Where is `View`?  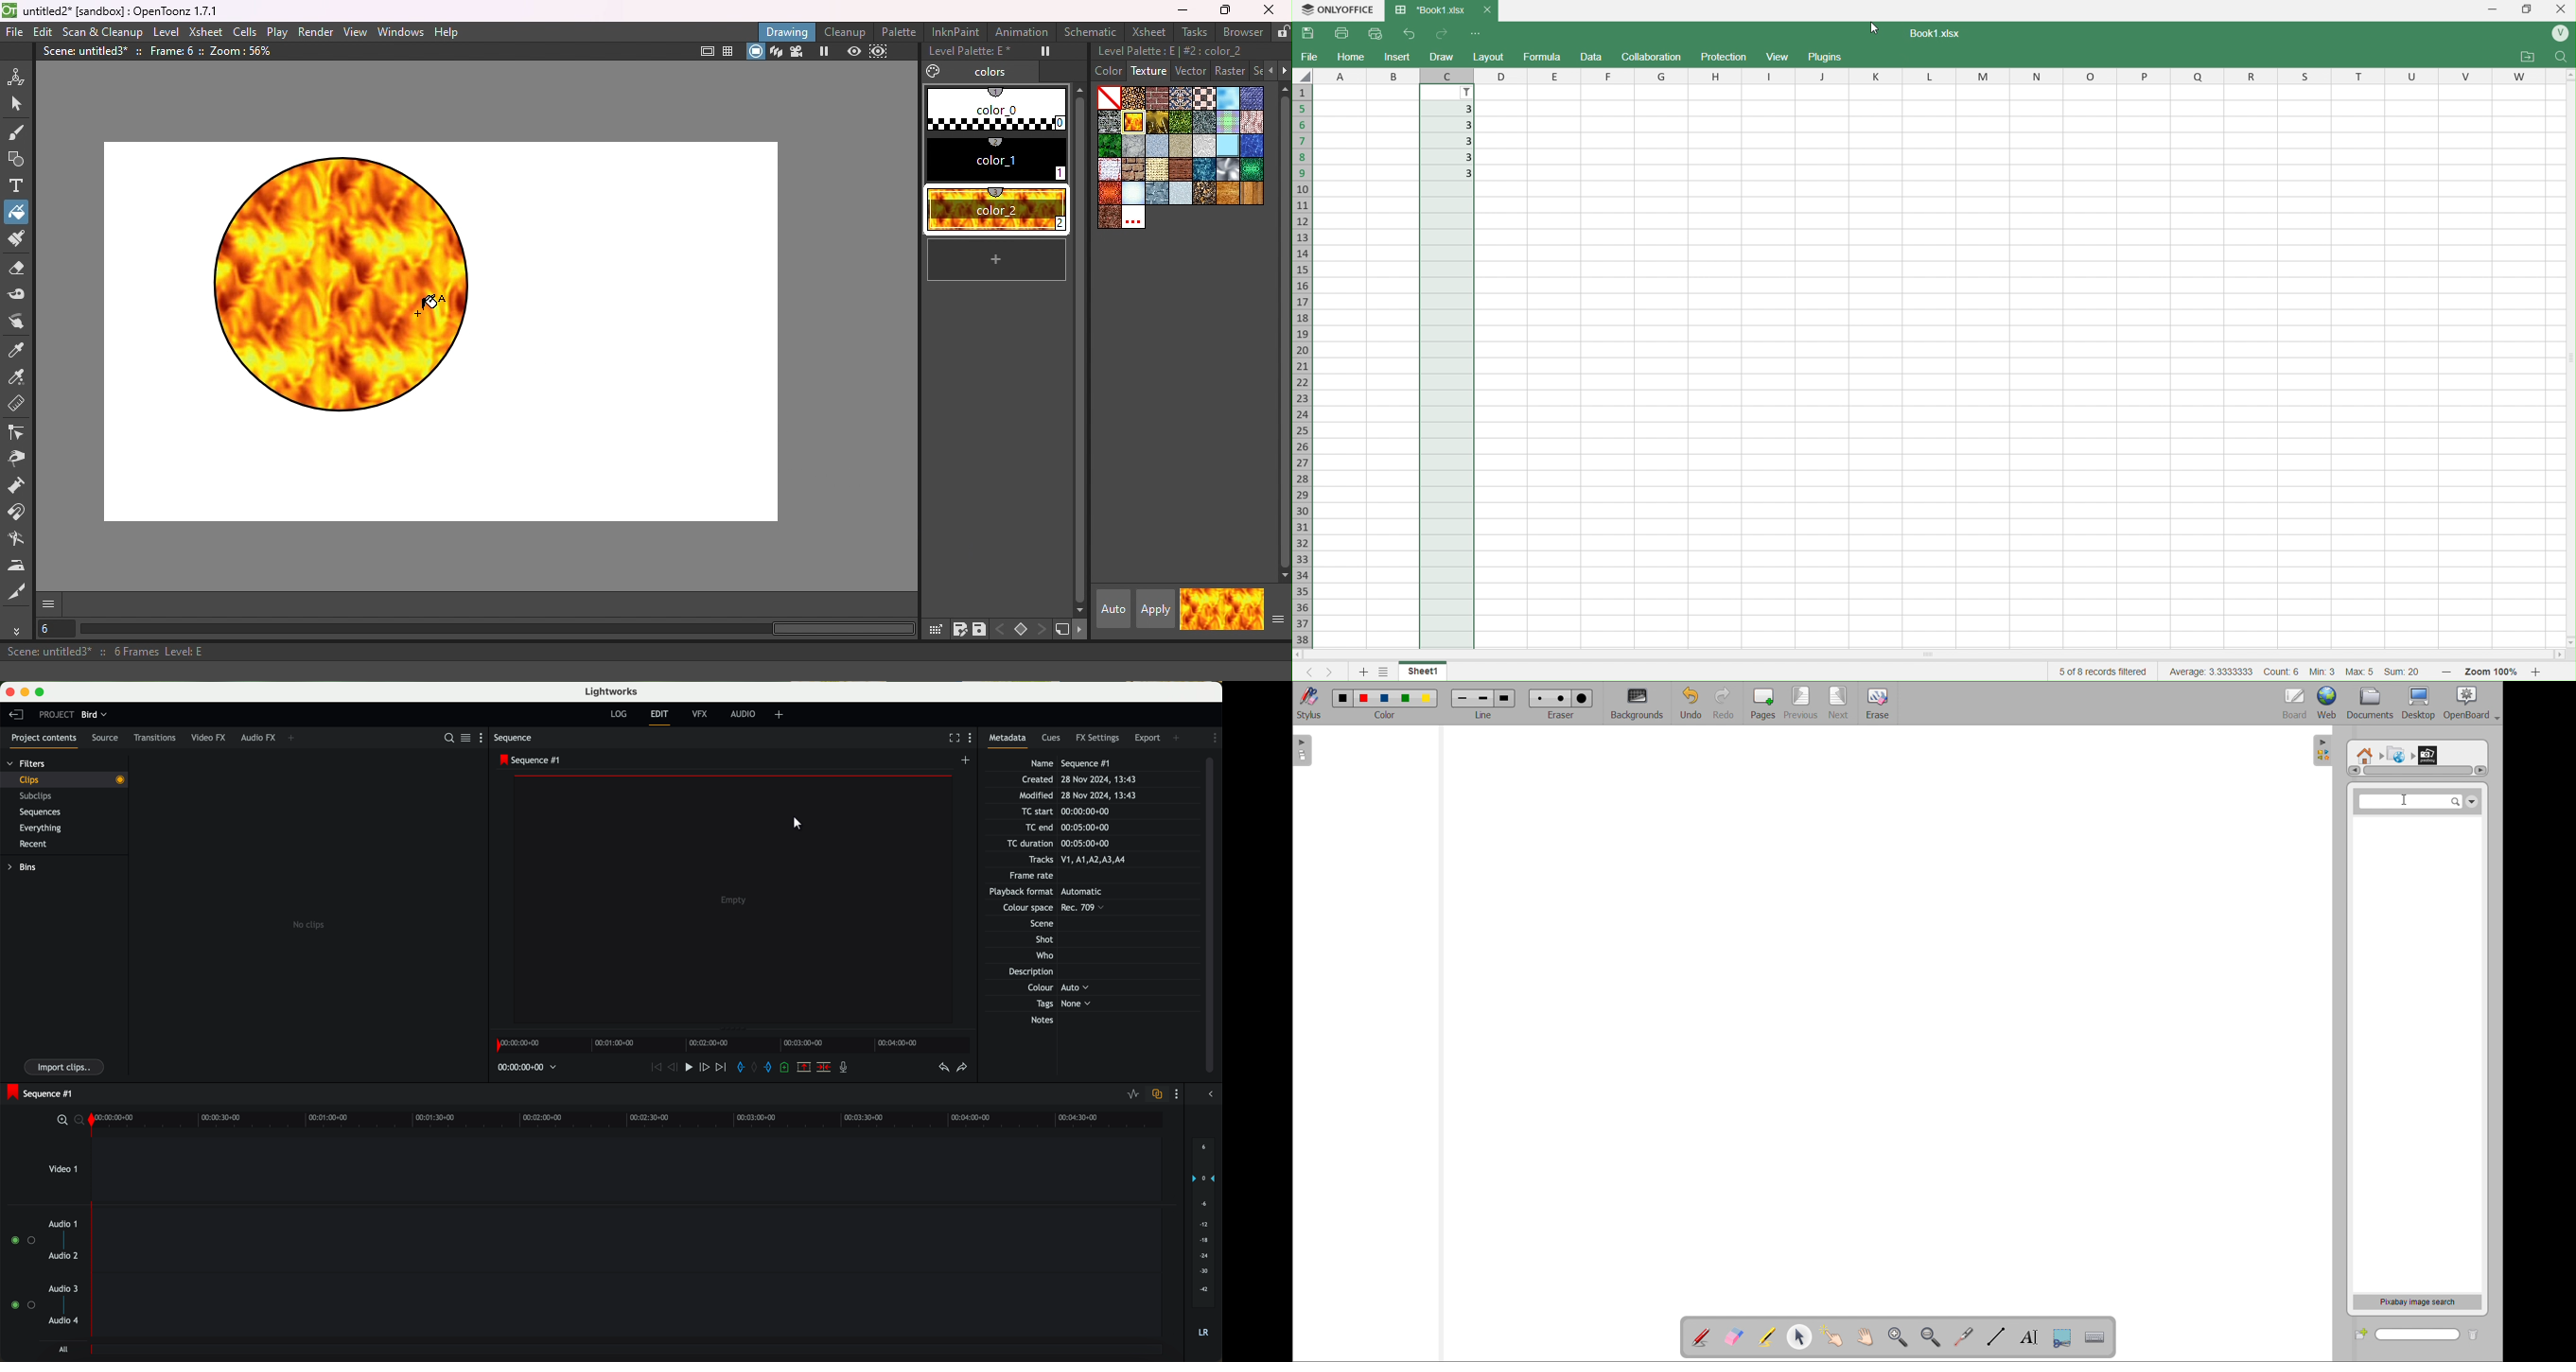 View is located at coordinates (1780, 56).